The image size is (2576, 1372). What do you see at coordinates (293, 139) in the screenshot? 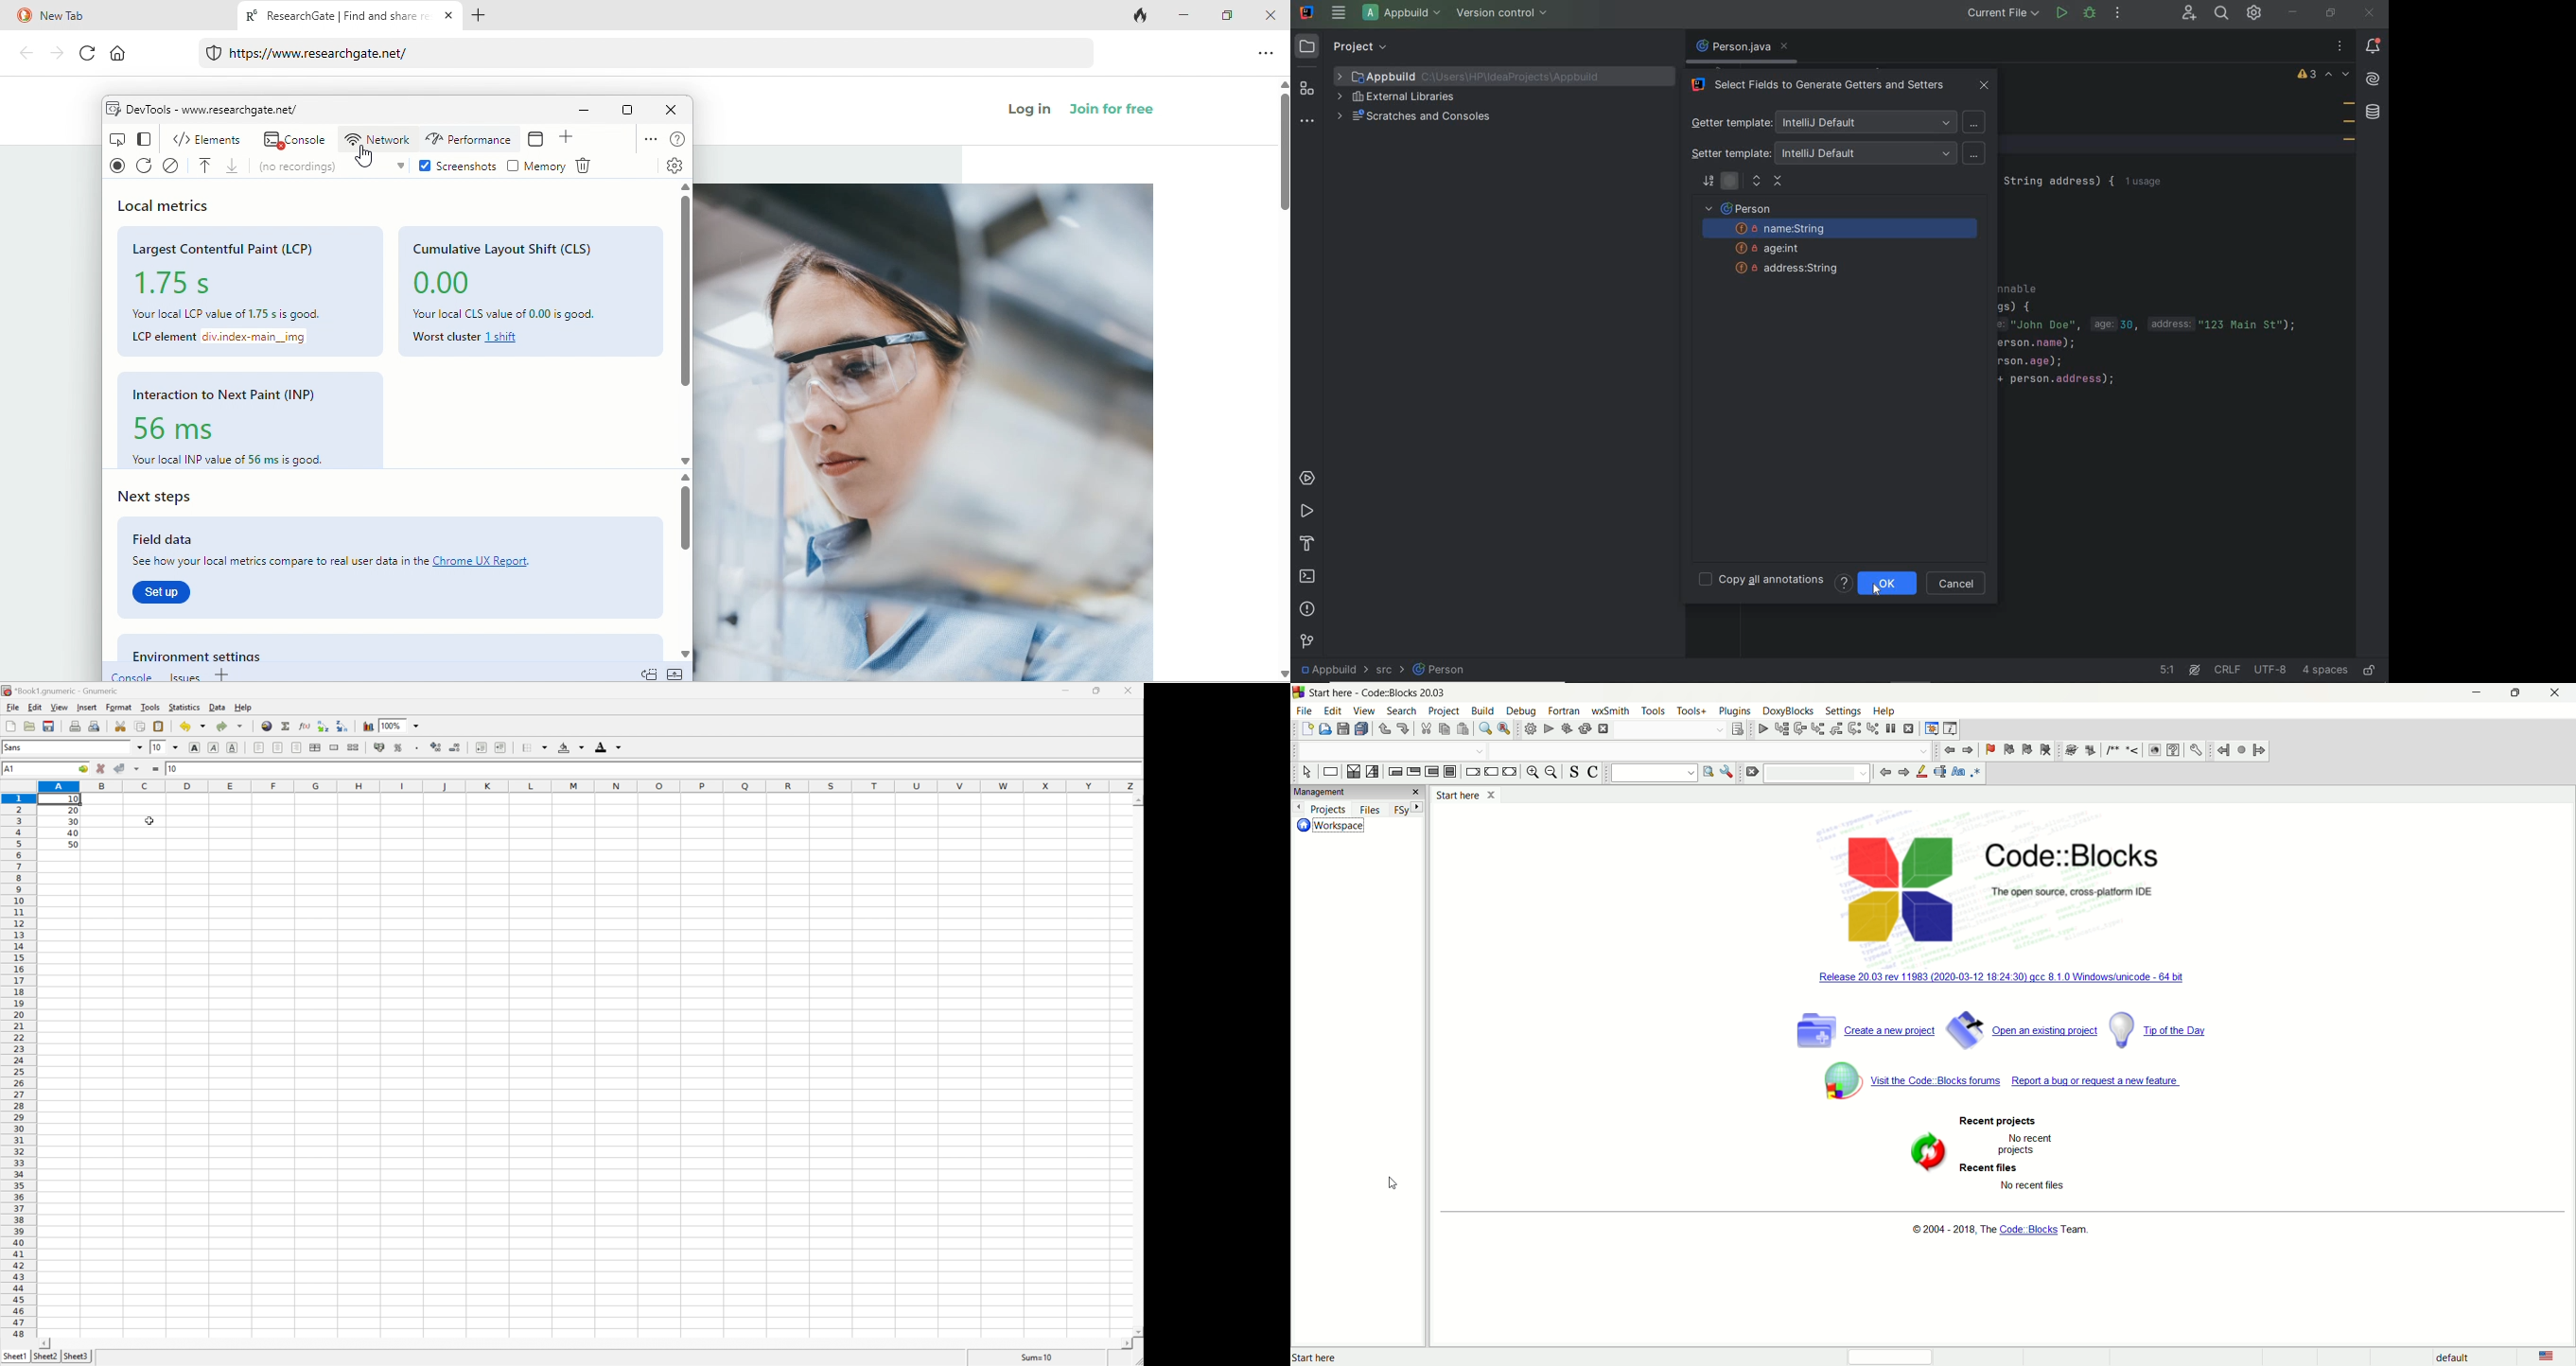
I see `console` at bounding box center [293, 139].